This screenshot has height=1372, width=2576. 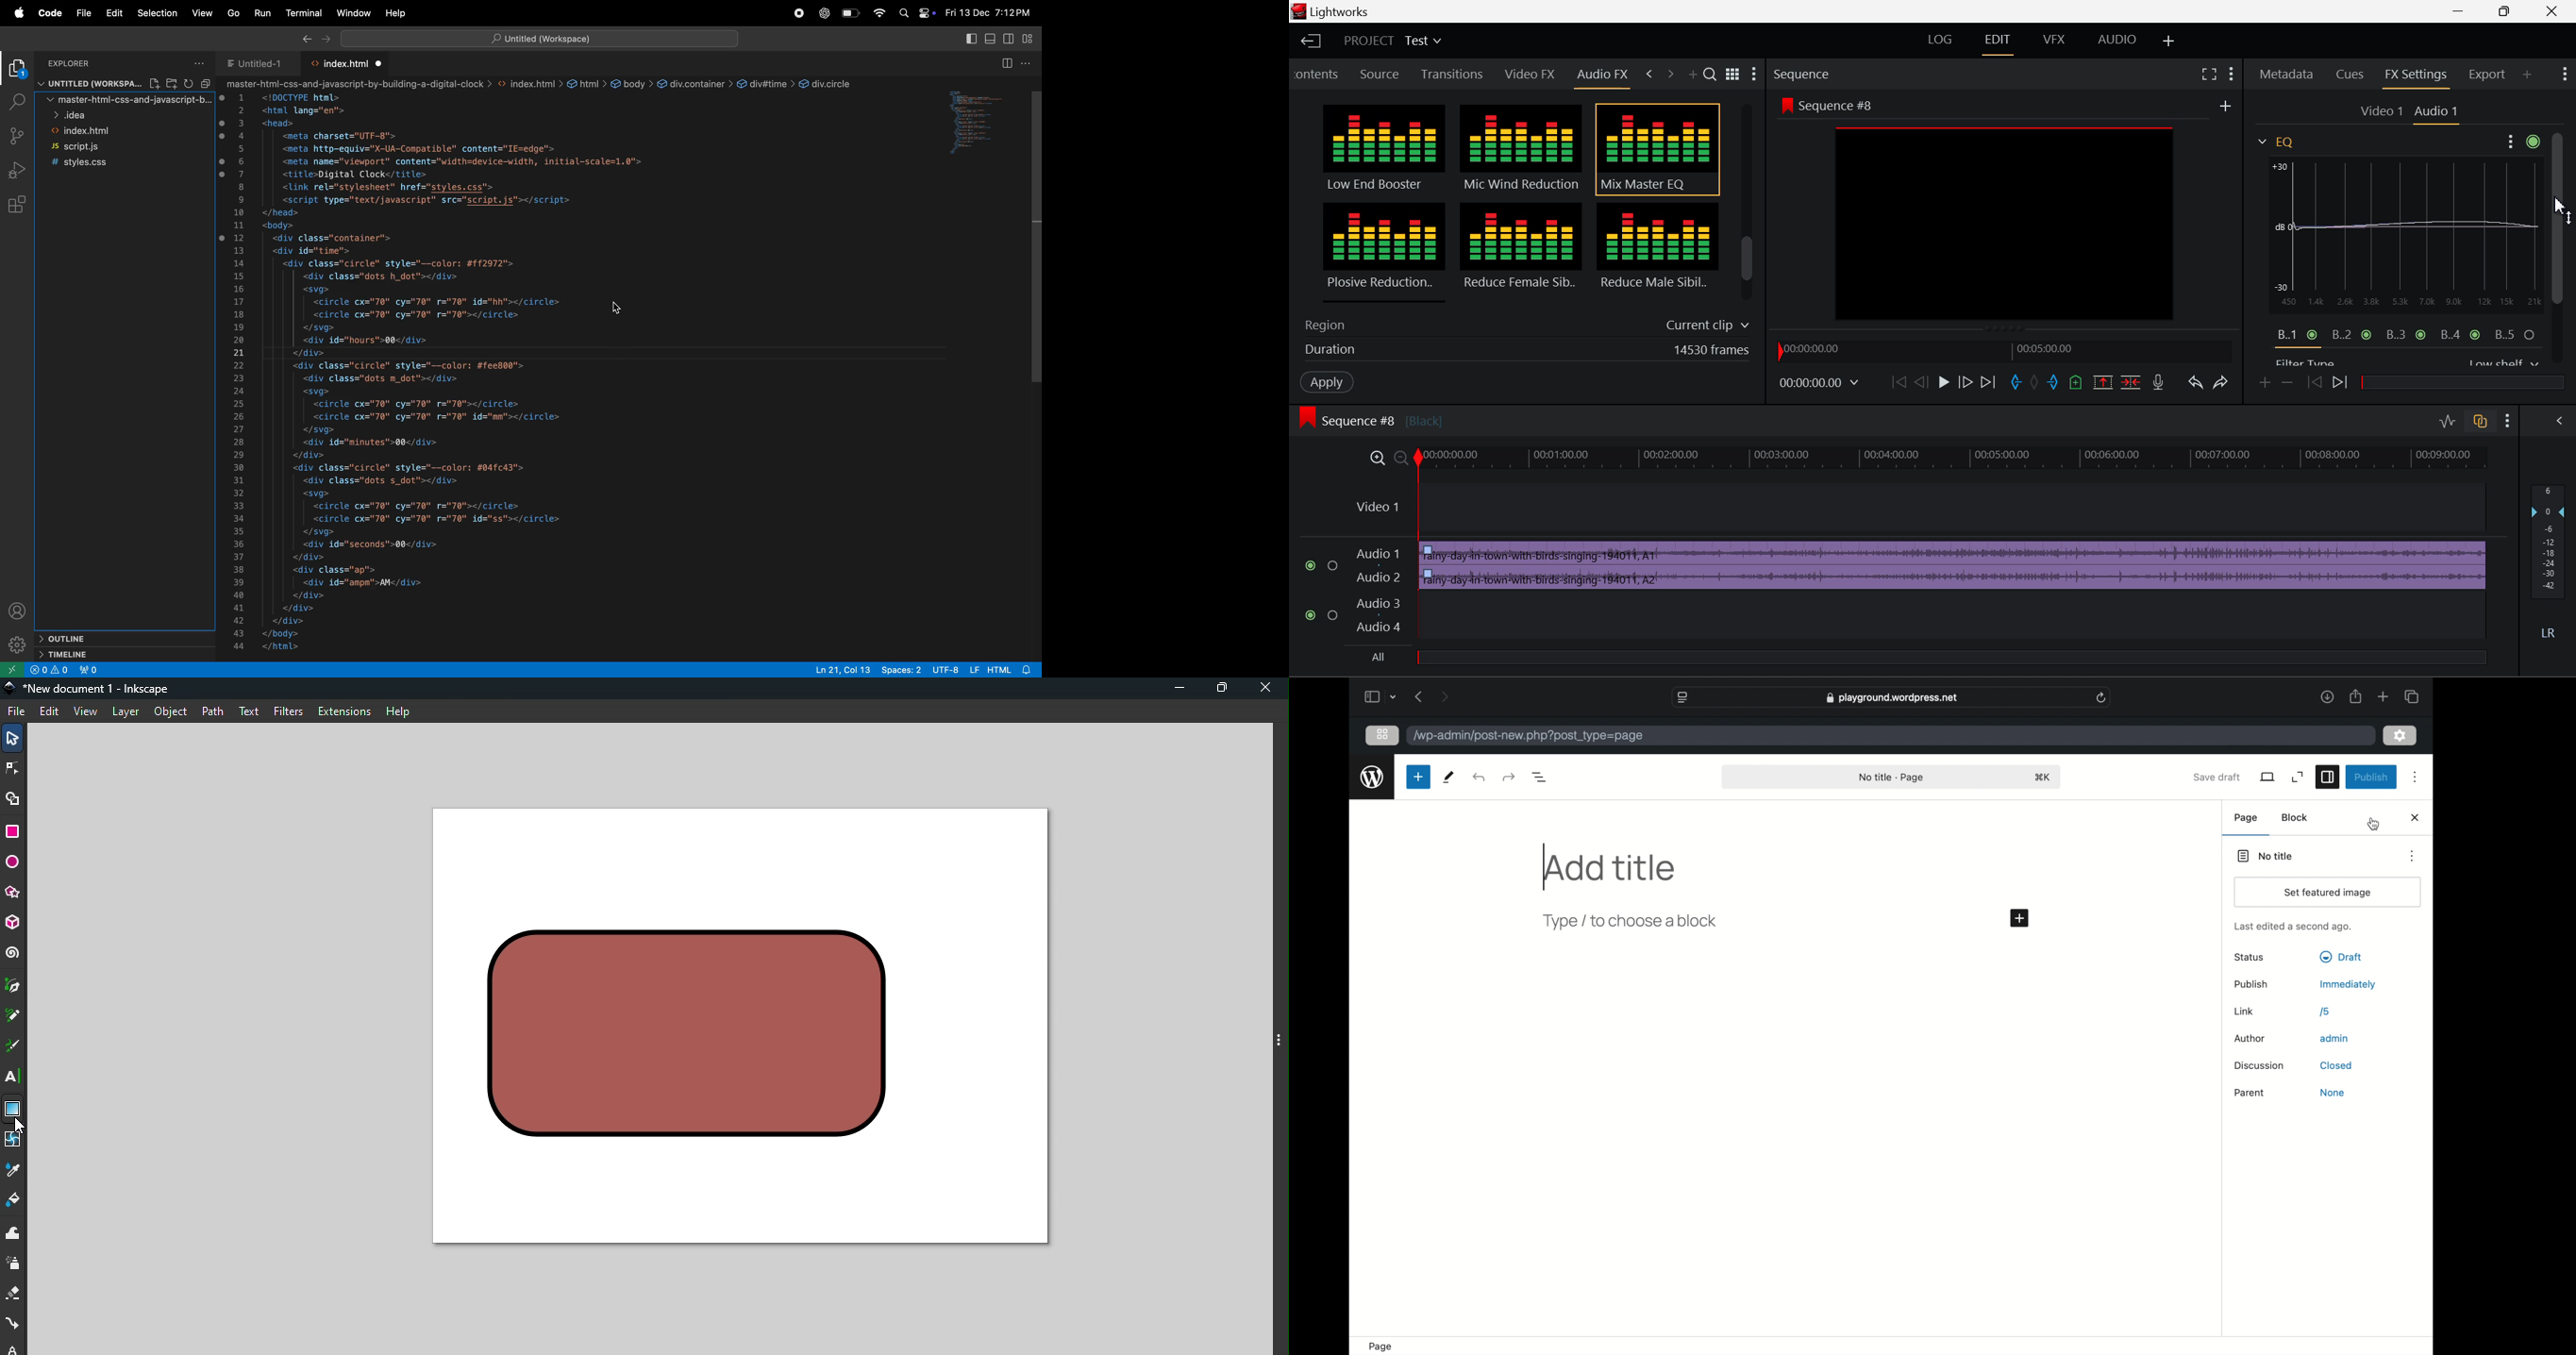 I want to click on file, so click(x=84, y=14).